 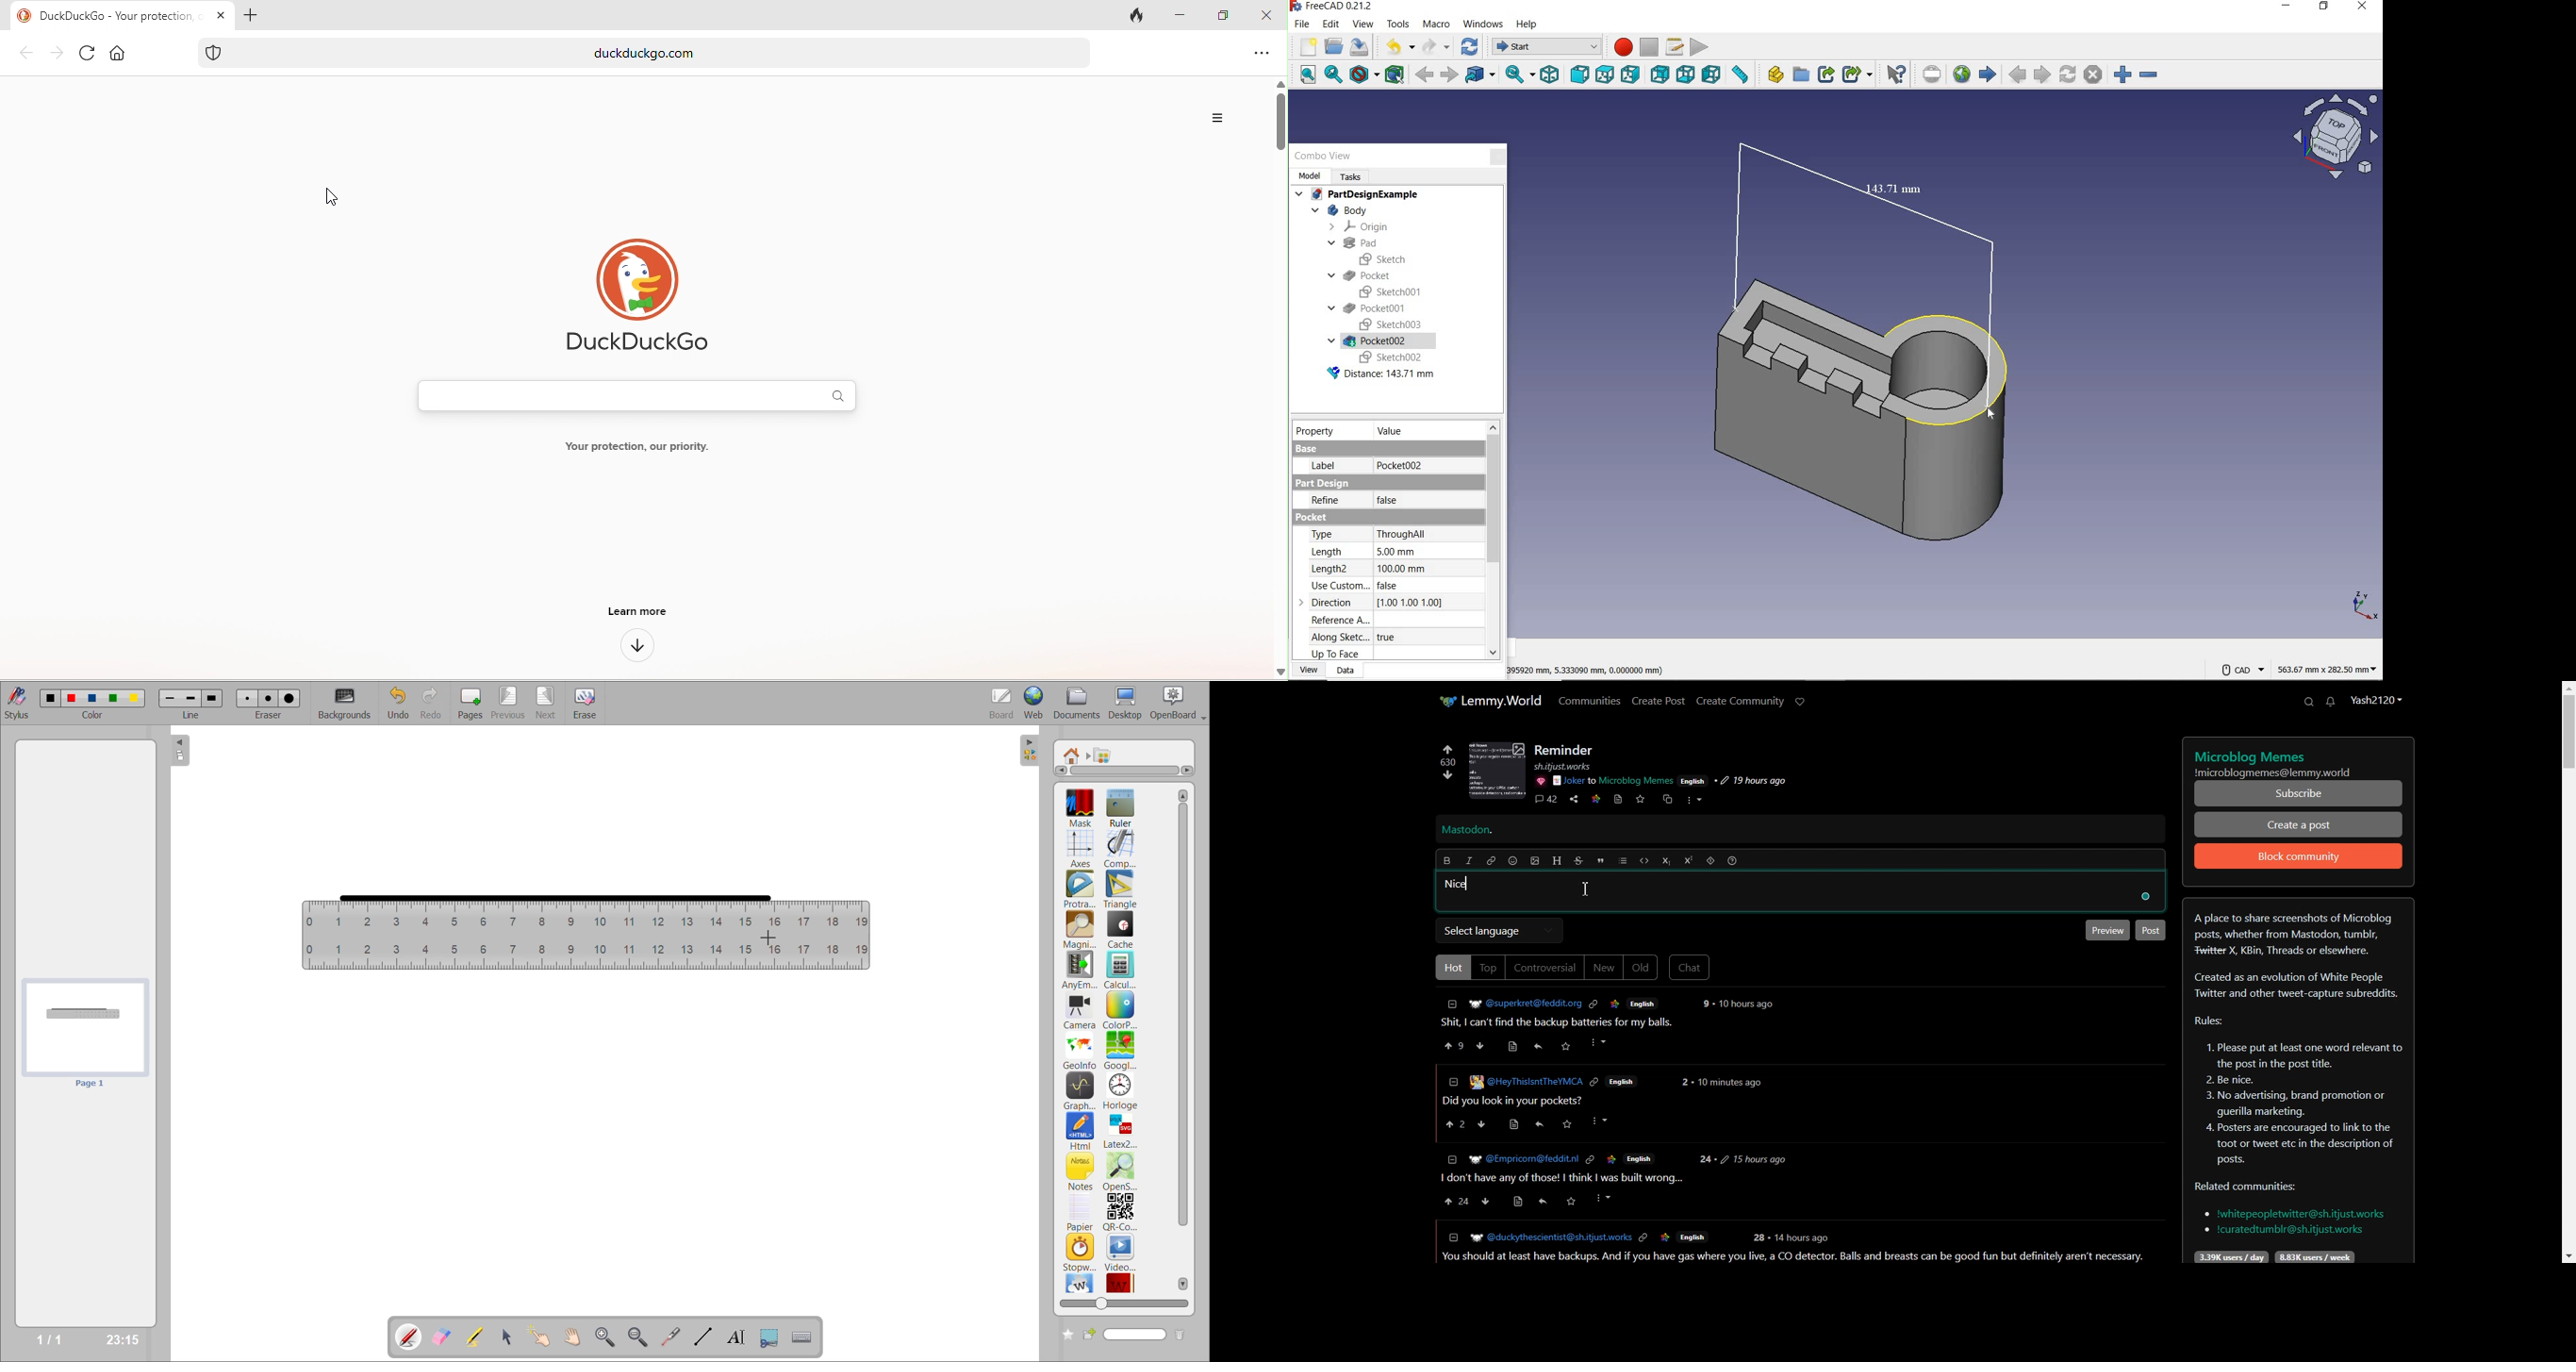 What do you see at coordinates (1337, 620) in the screenshot?
I see `reference a` at bounding box center [1337, 620].